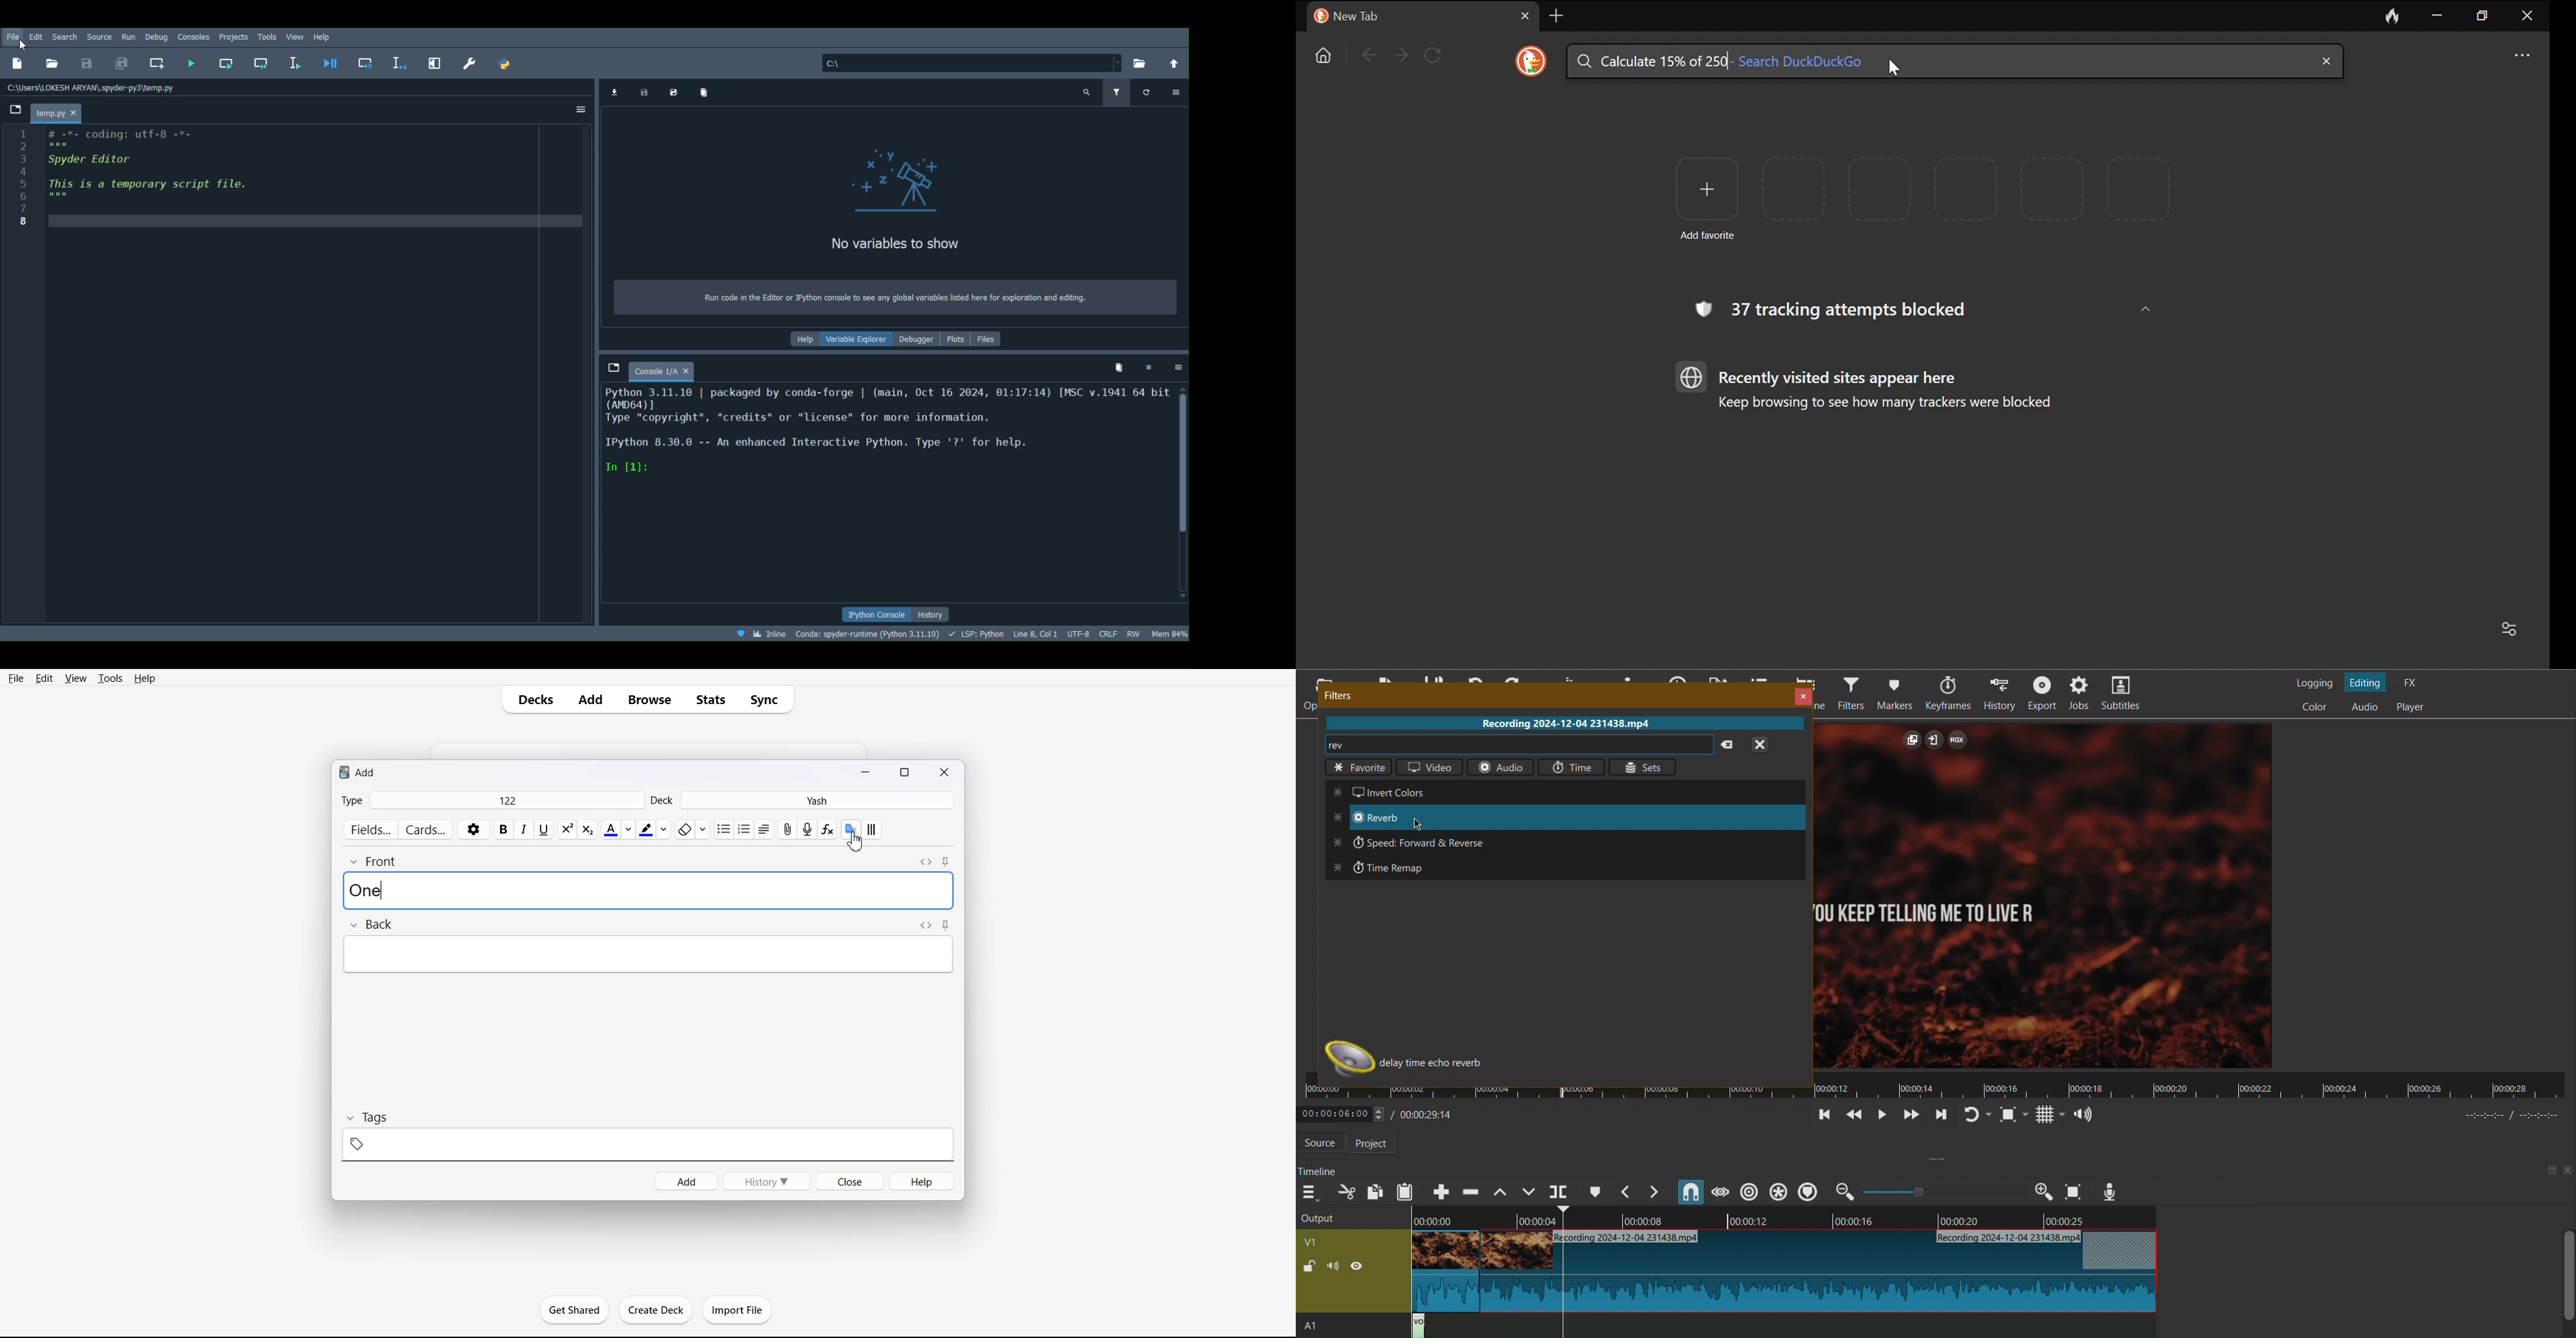  Describe the element at coordinates (2015, 1114) in the screenshot. I see `Zoom Fit` at that location.